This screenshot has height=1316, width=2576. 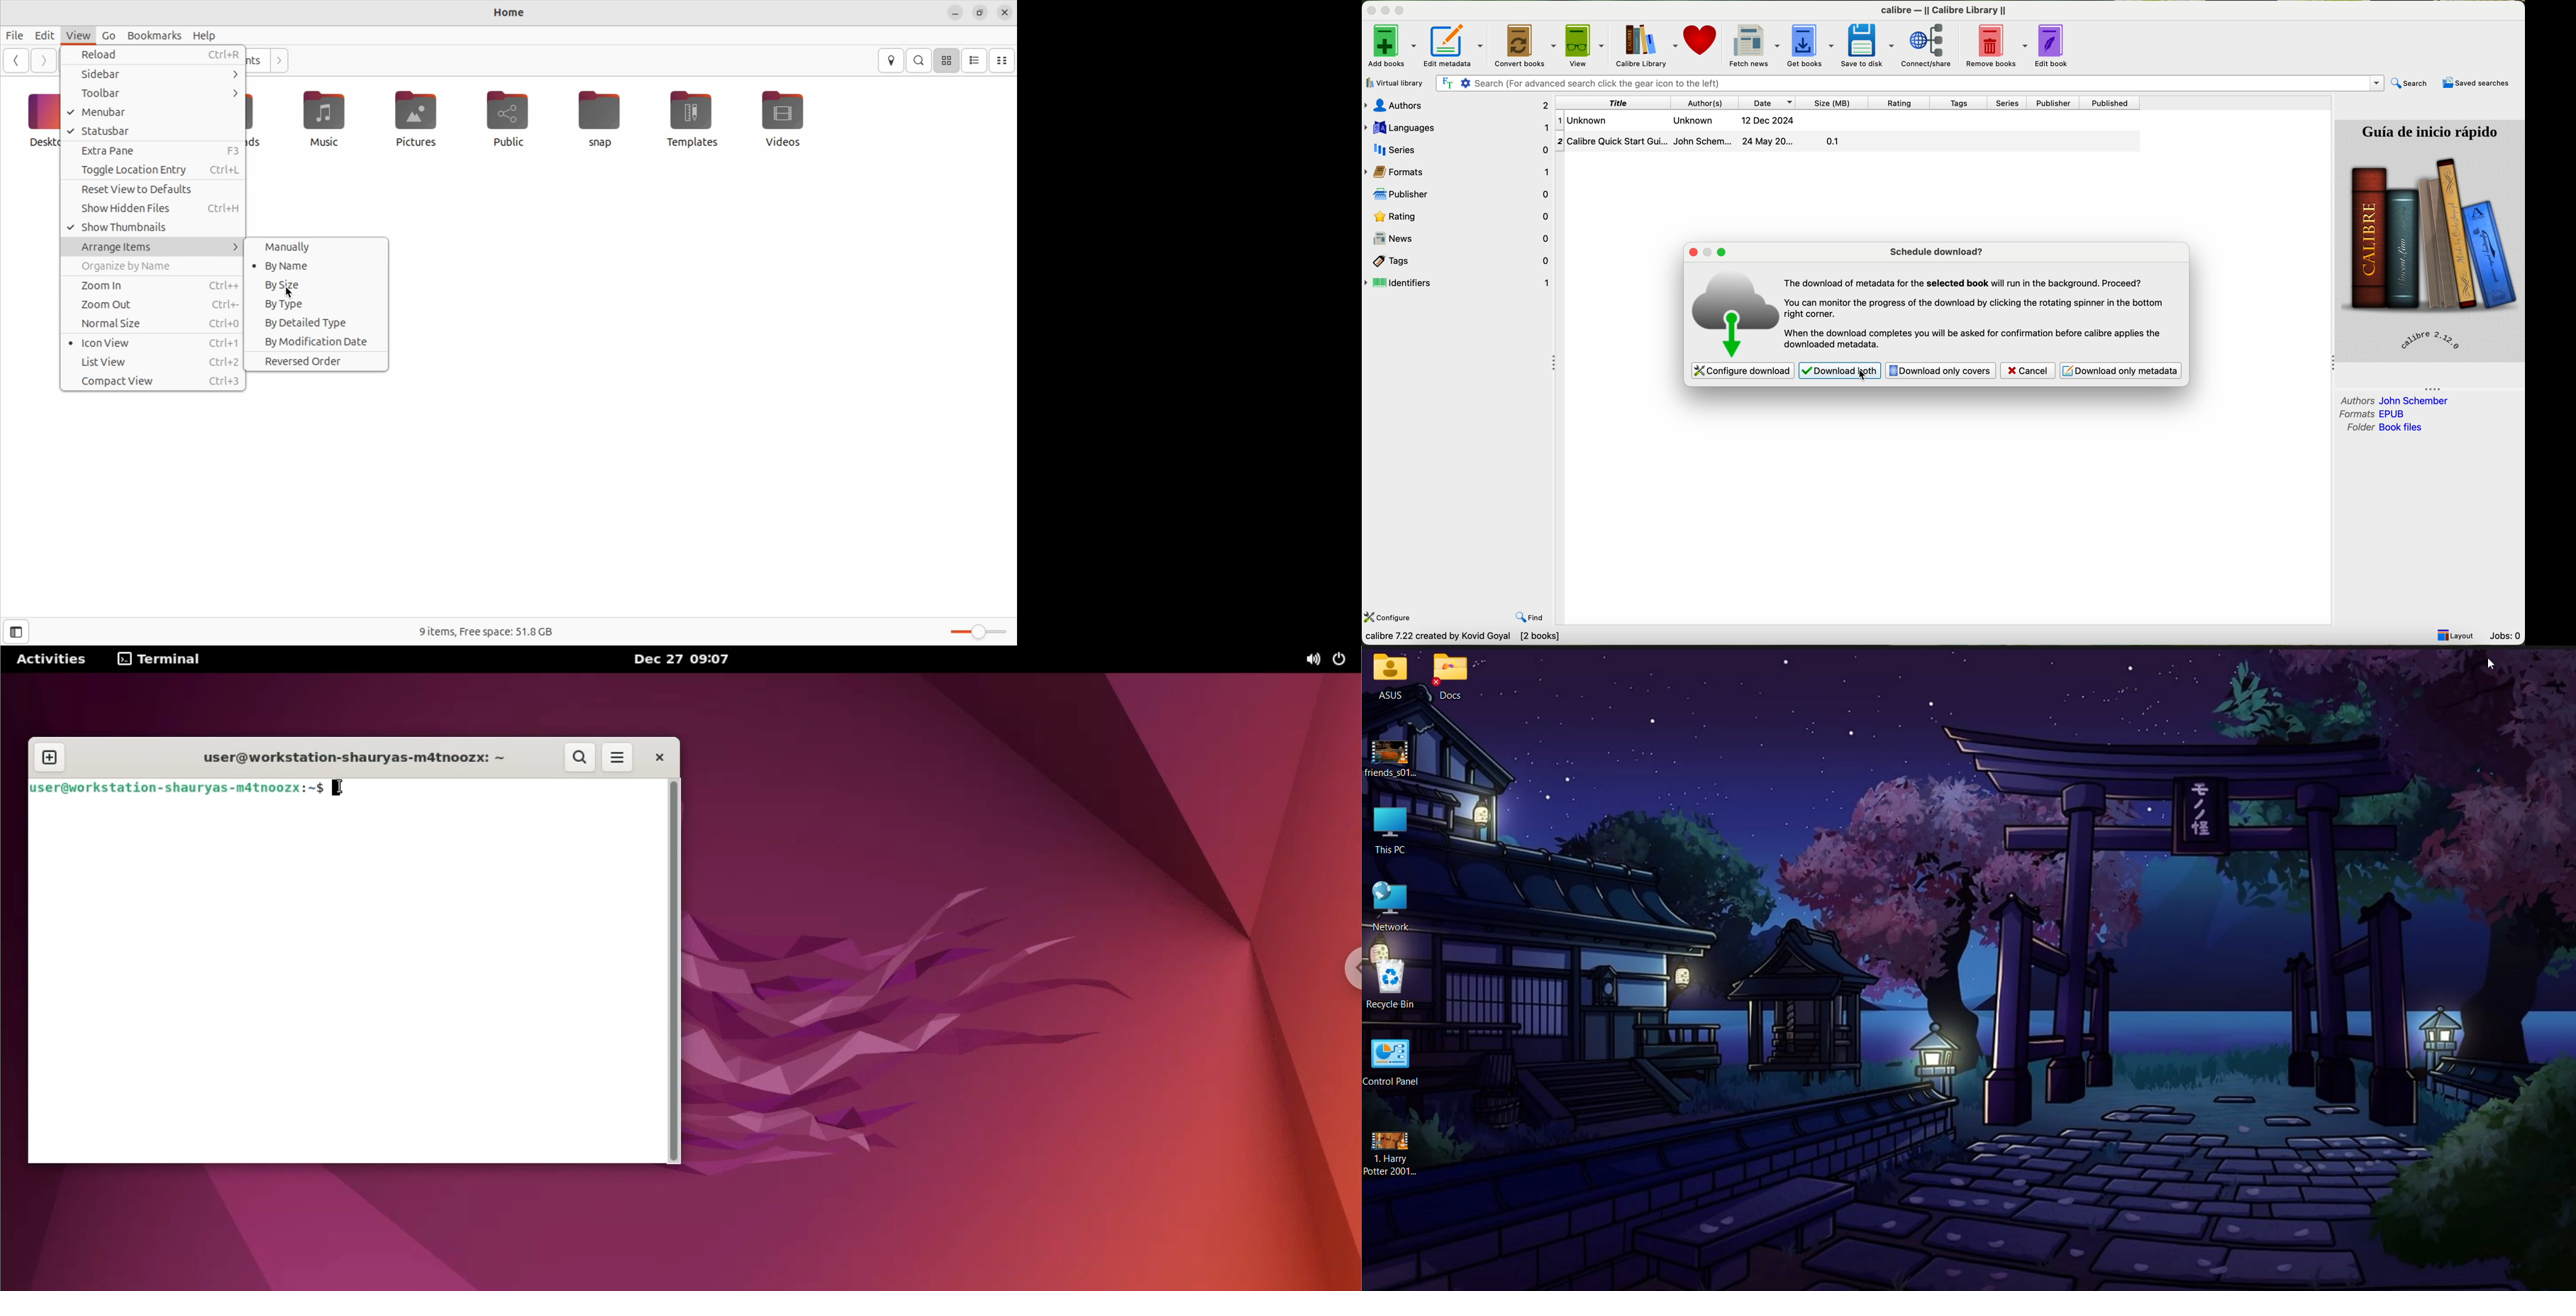 I want to click on title, so click(x=1634, y=103).